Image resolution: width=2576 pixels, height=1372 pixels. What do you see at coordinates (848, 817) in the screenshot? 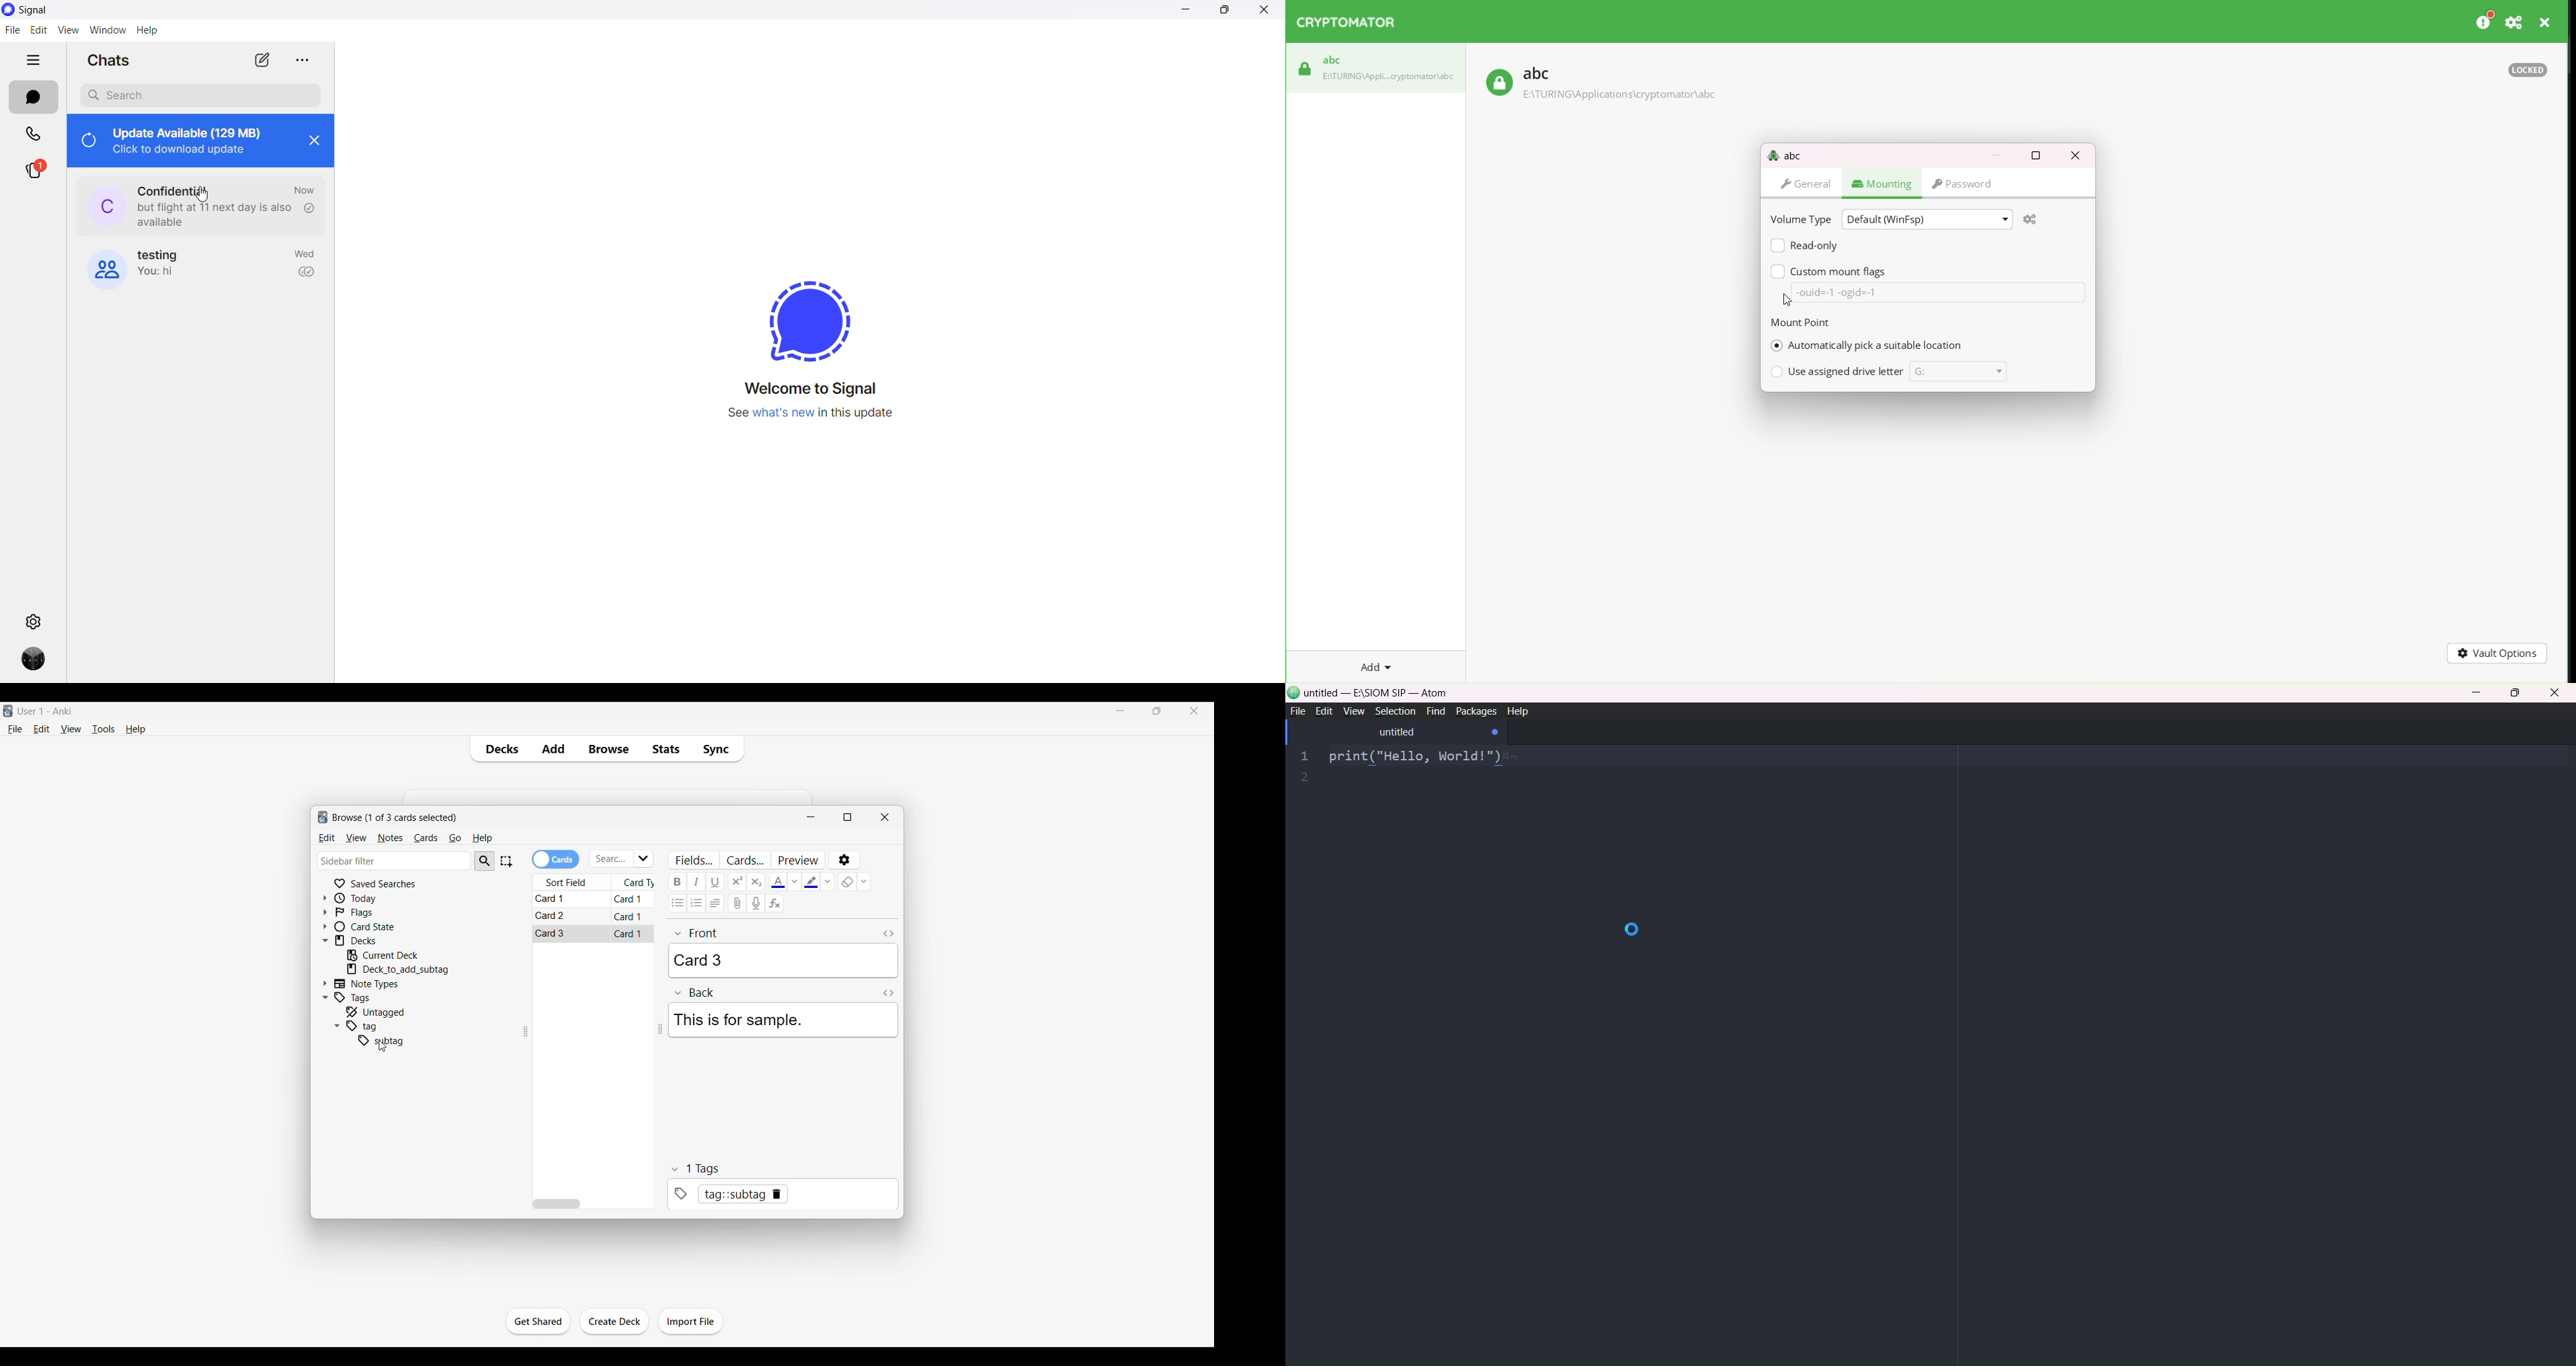
I see `Show window in` at bounding box center [848, 817].